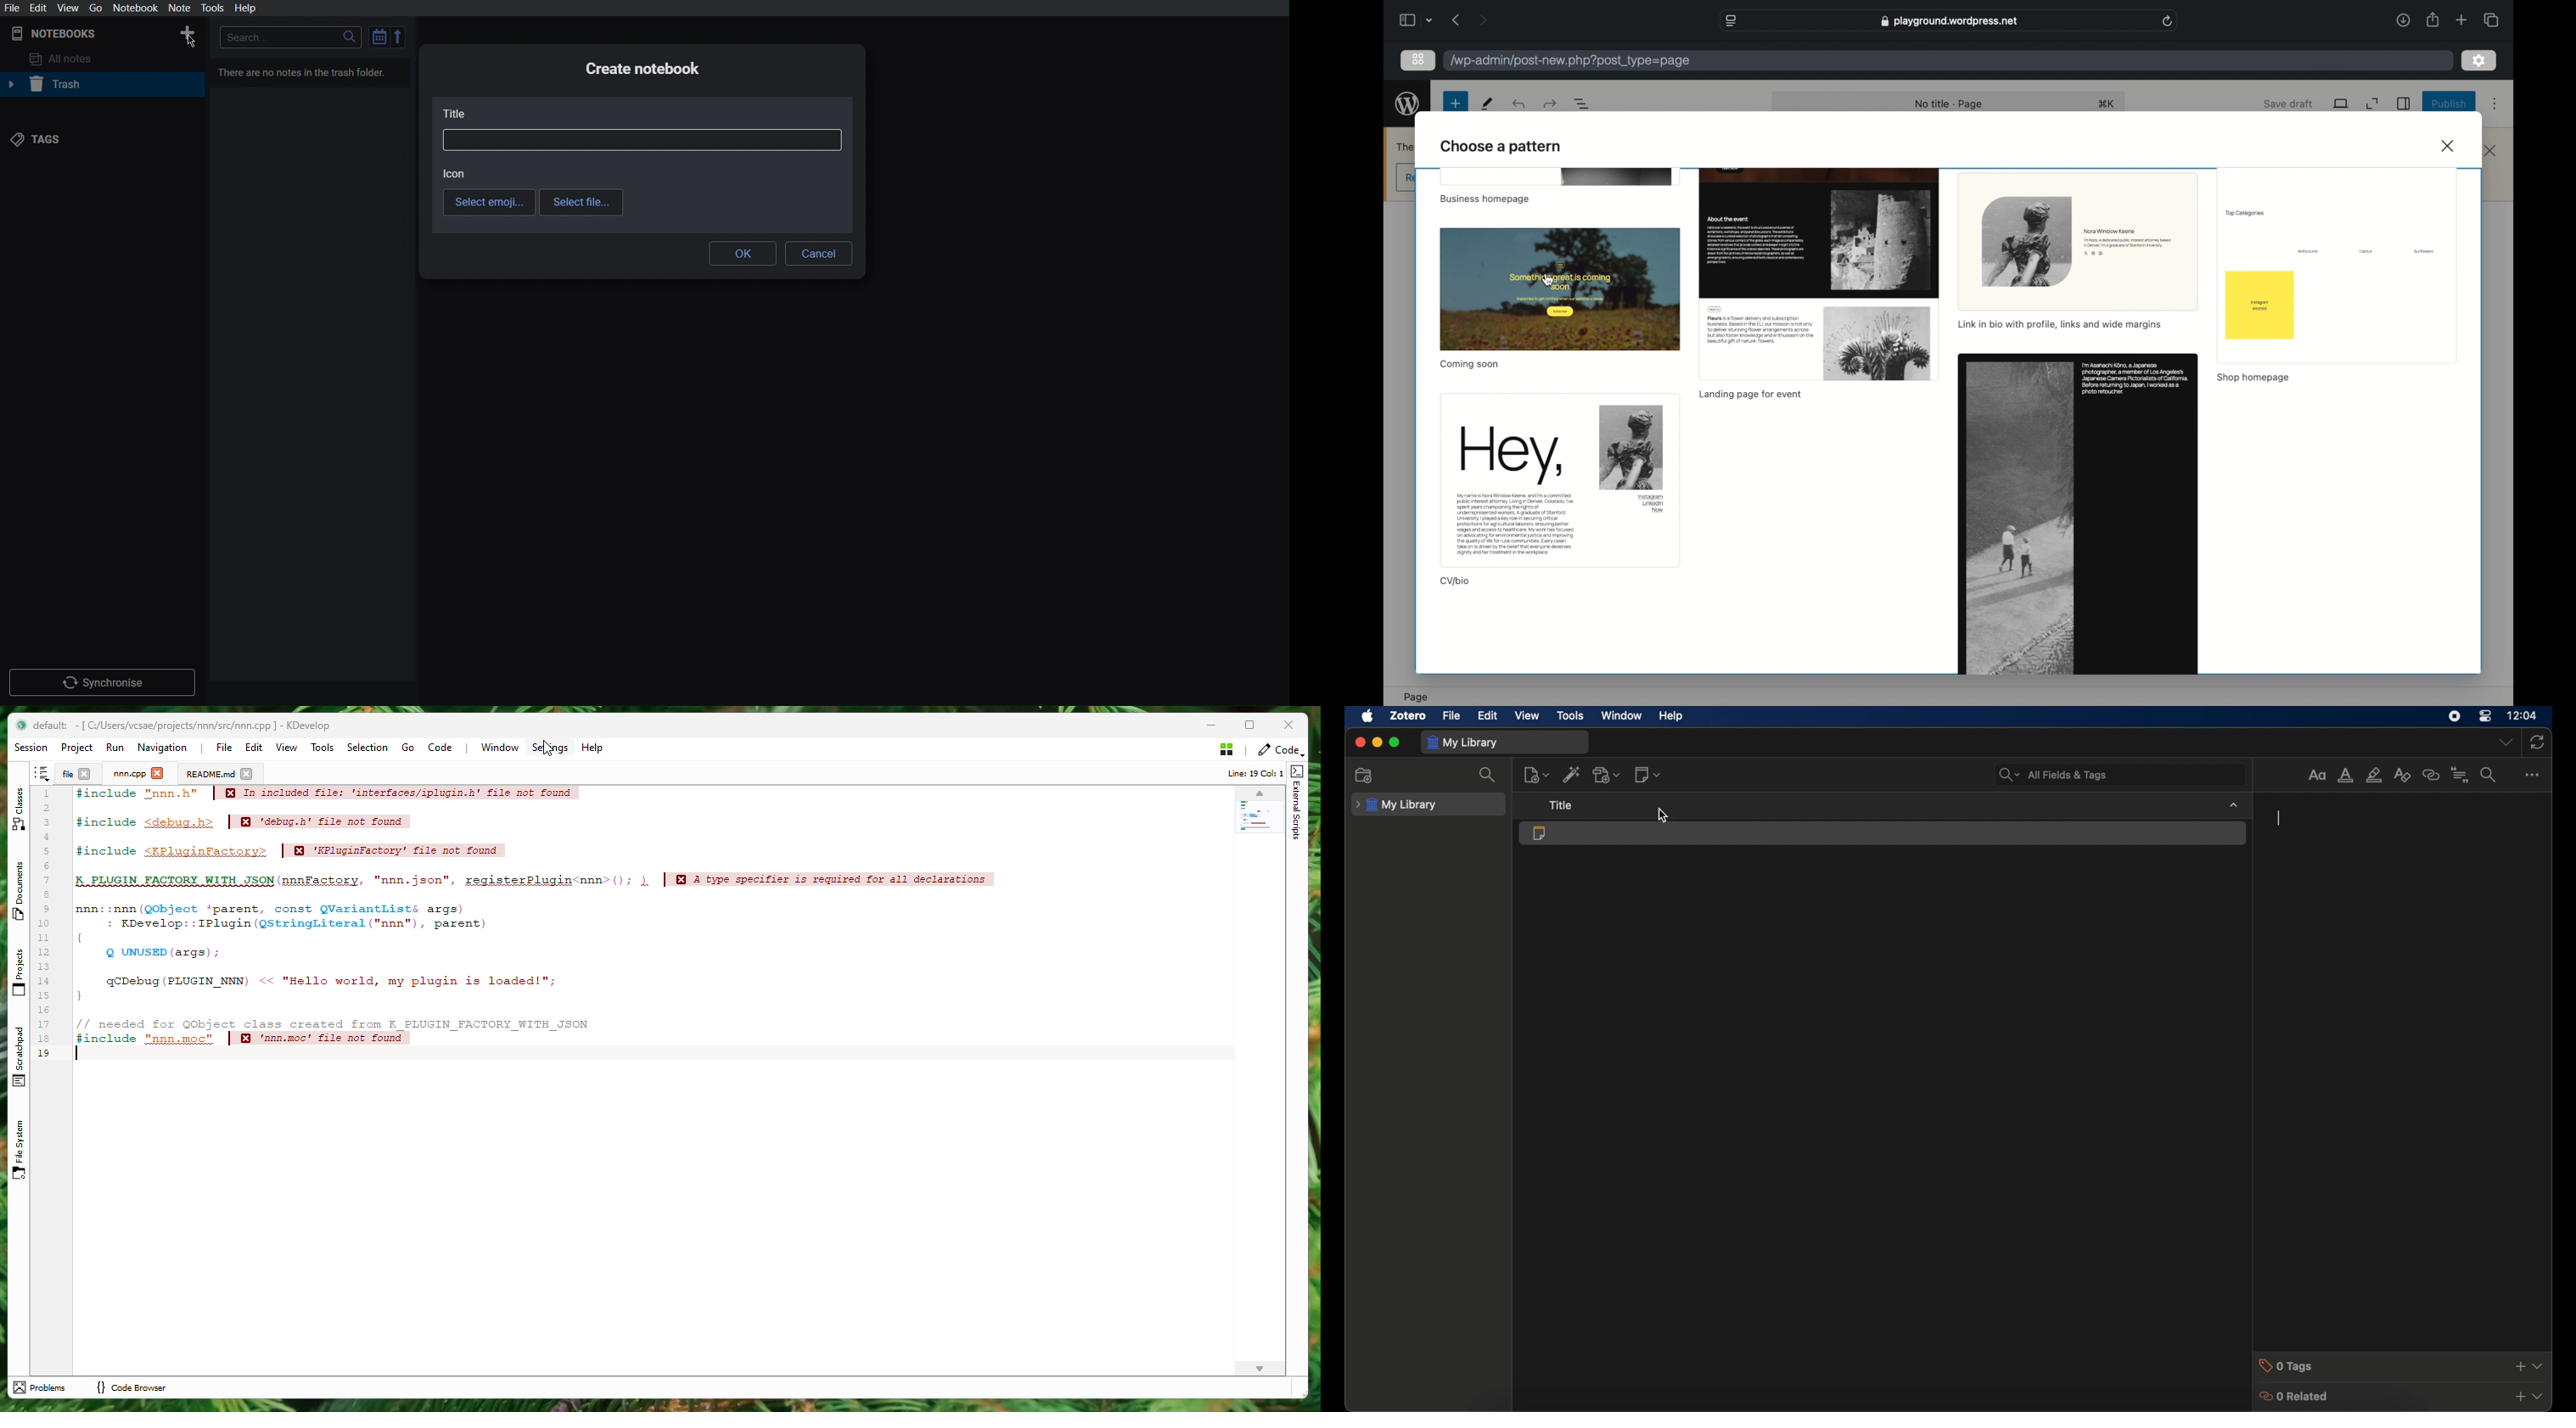 This screenshot has height=1428, width=2576. Describe the element at coordinates (1418, 59) in the screenshot. I see `grid` at that location.